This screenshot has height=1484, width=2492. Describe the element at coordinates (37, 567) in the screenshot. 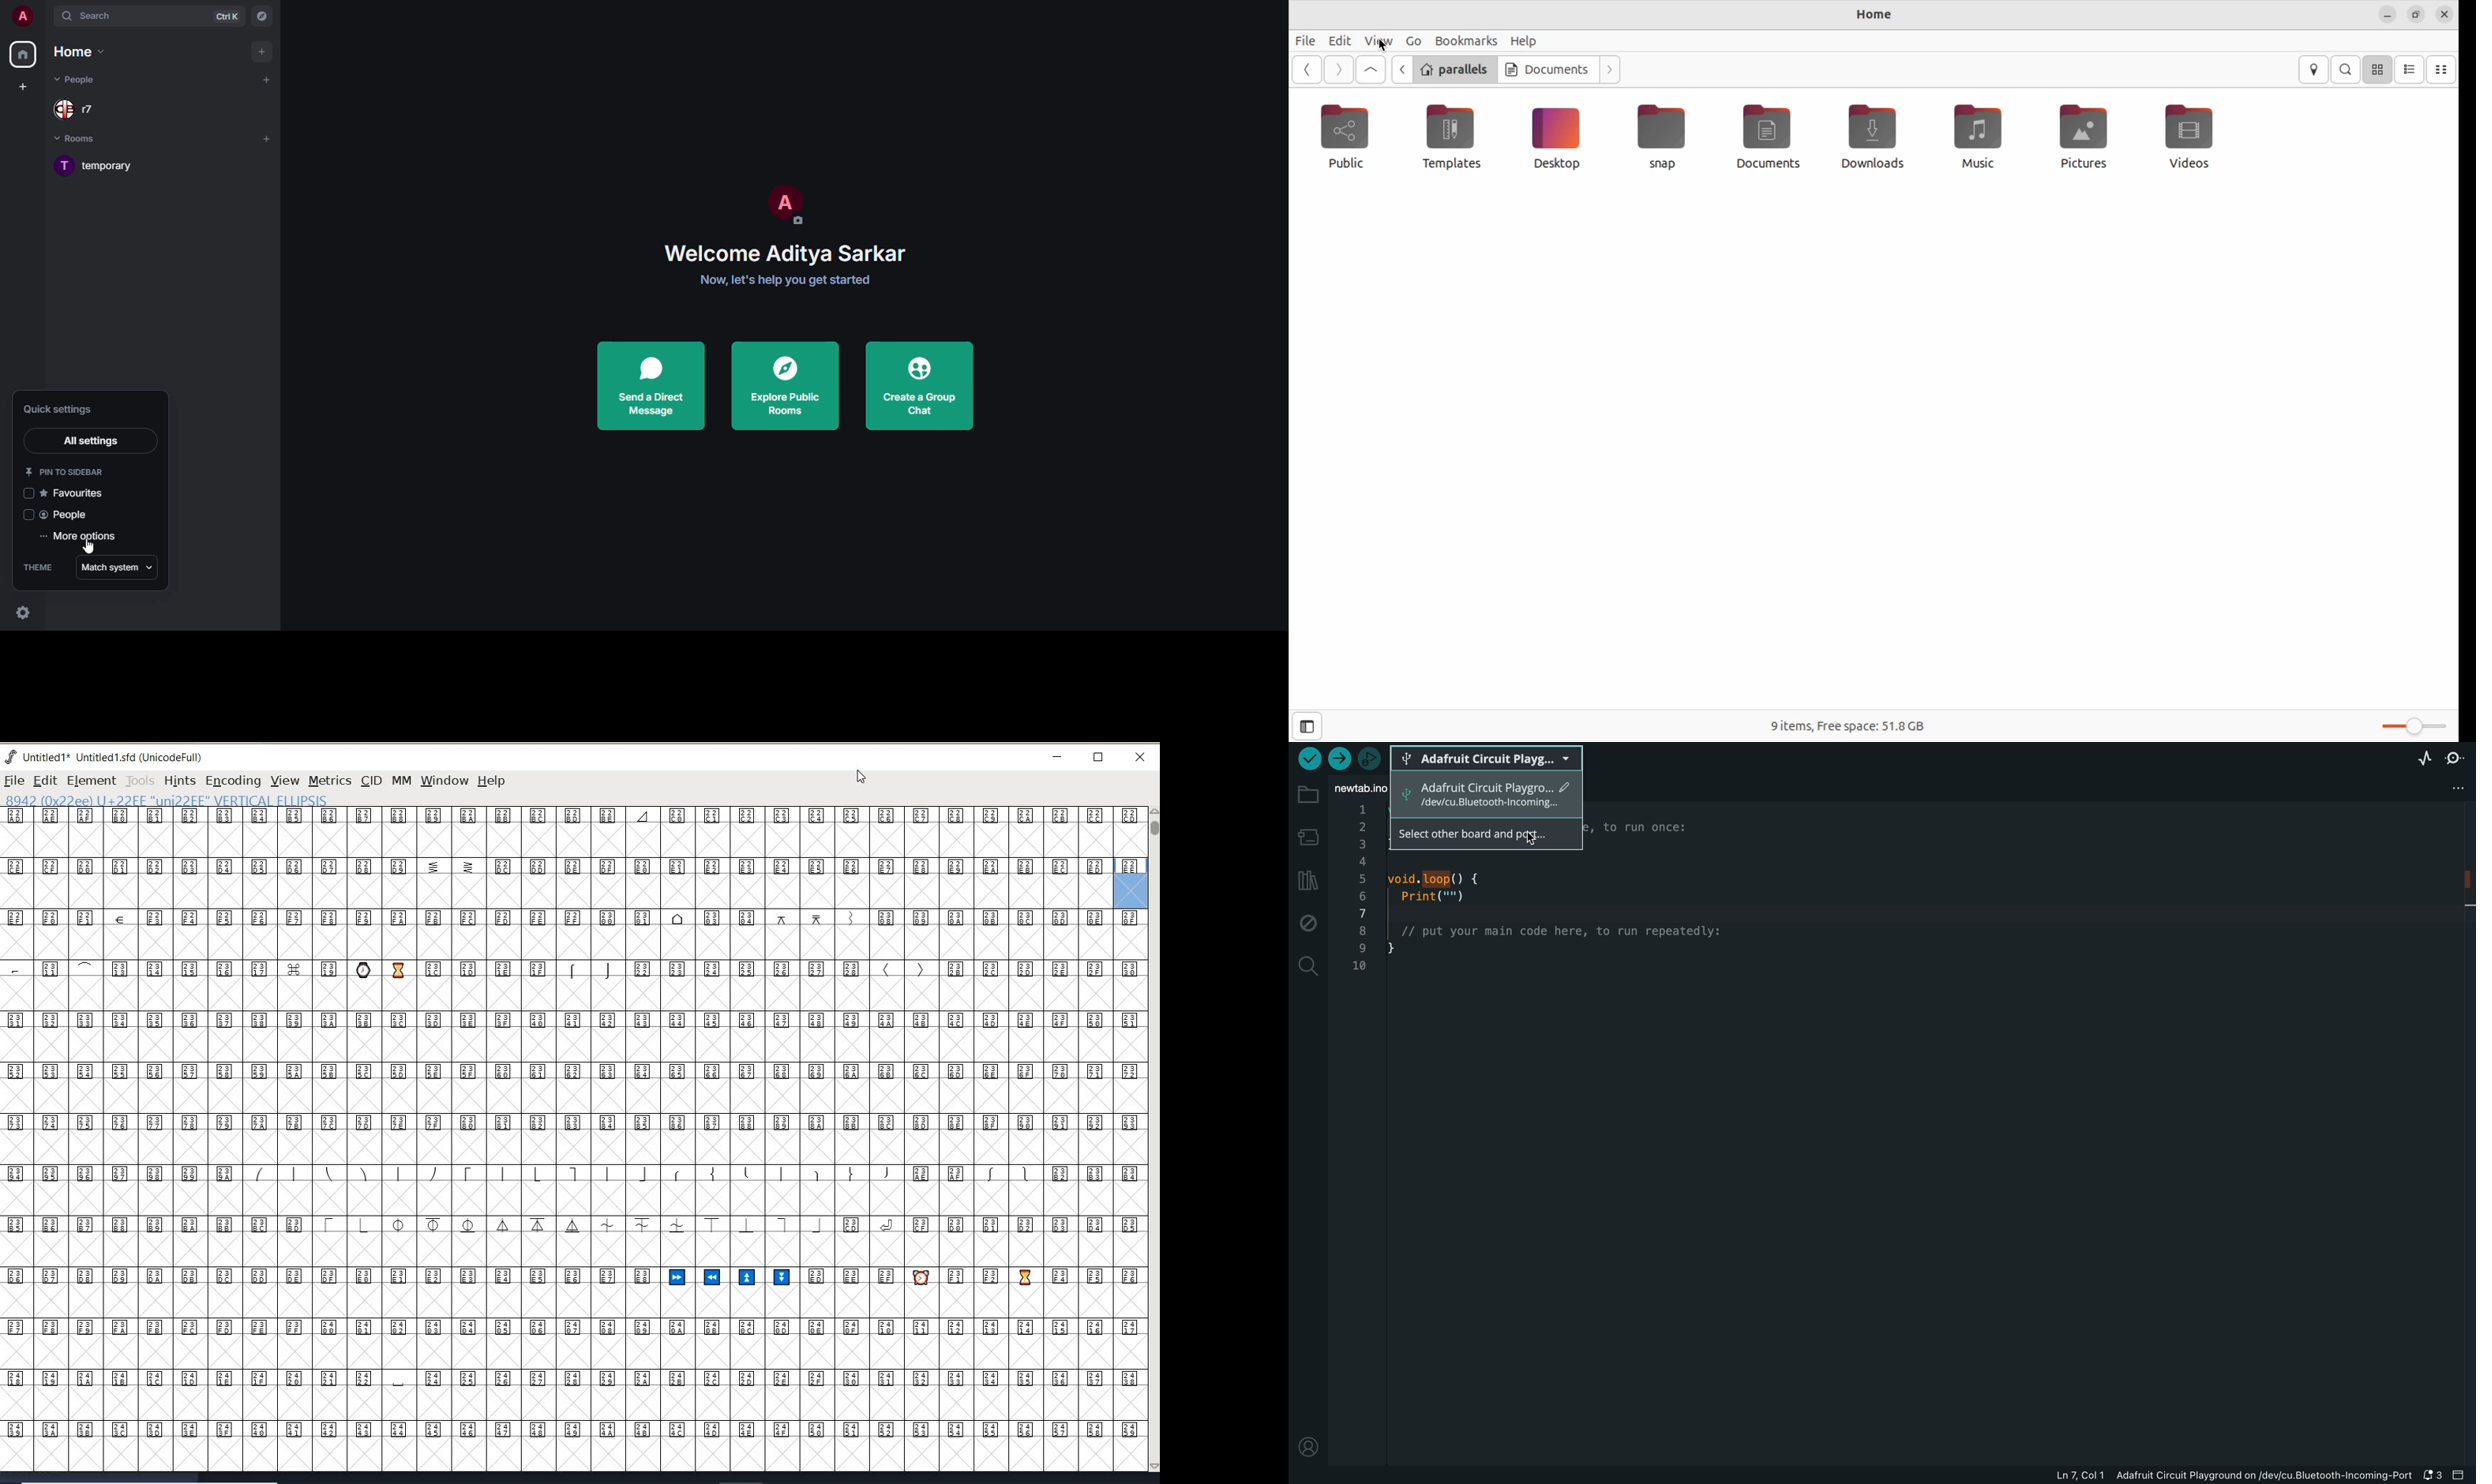

I see `theme` at that location.